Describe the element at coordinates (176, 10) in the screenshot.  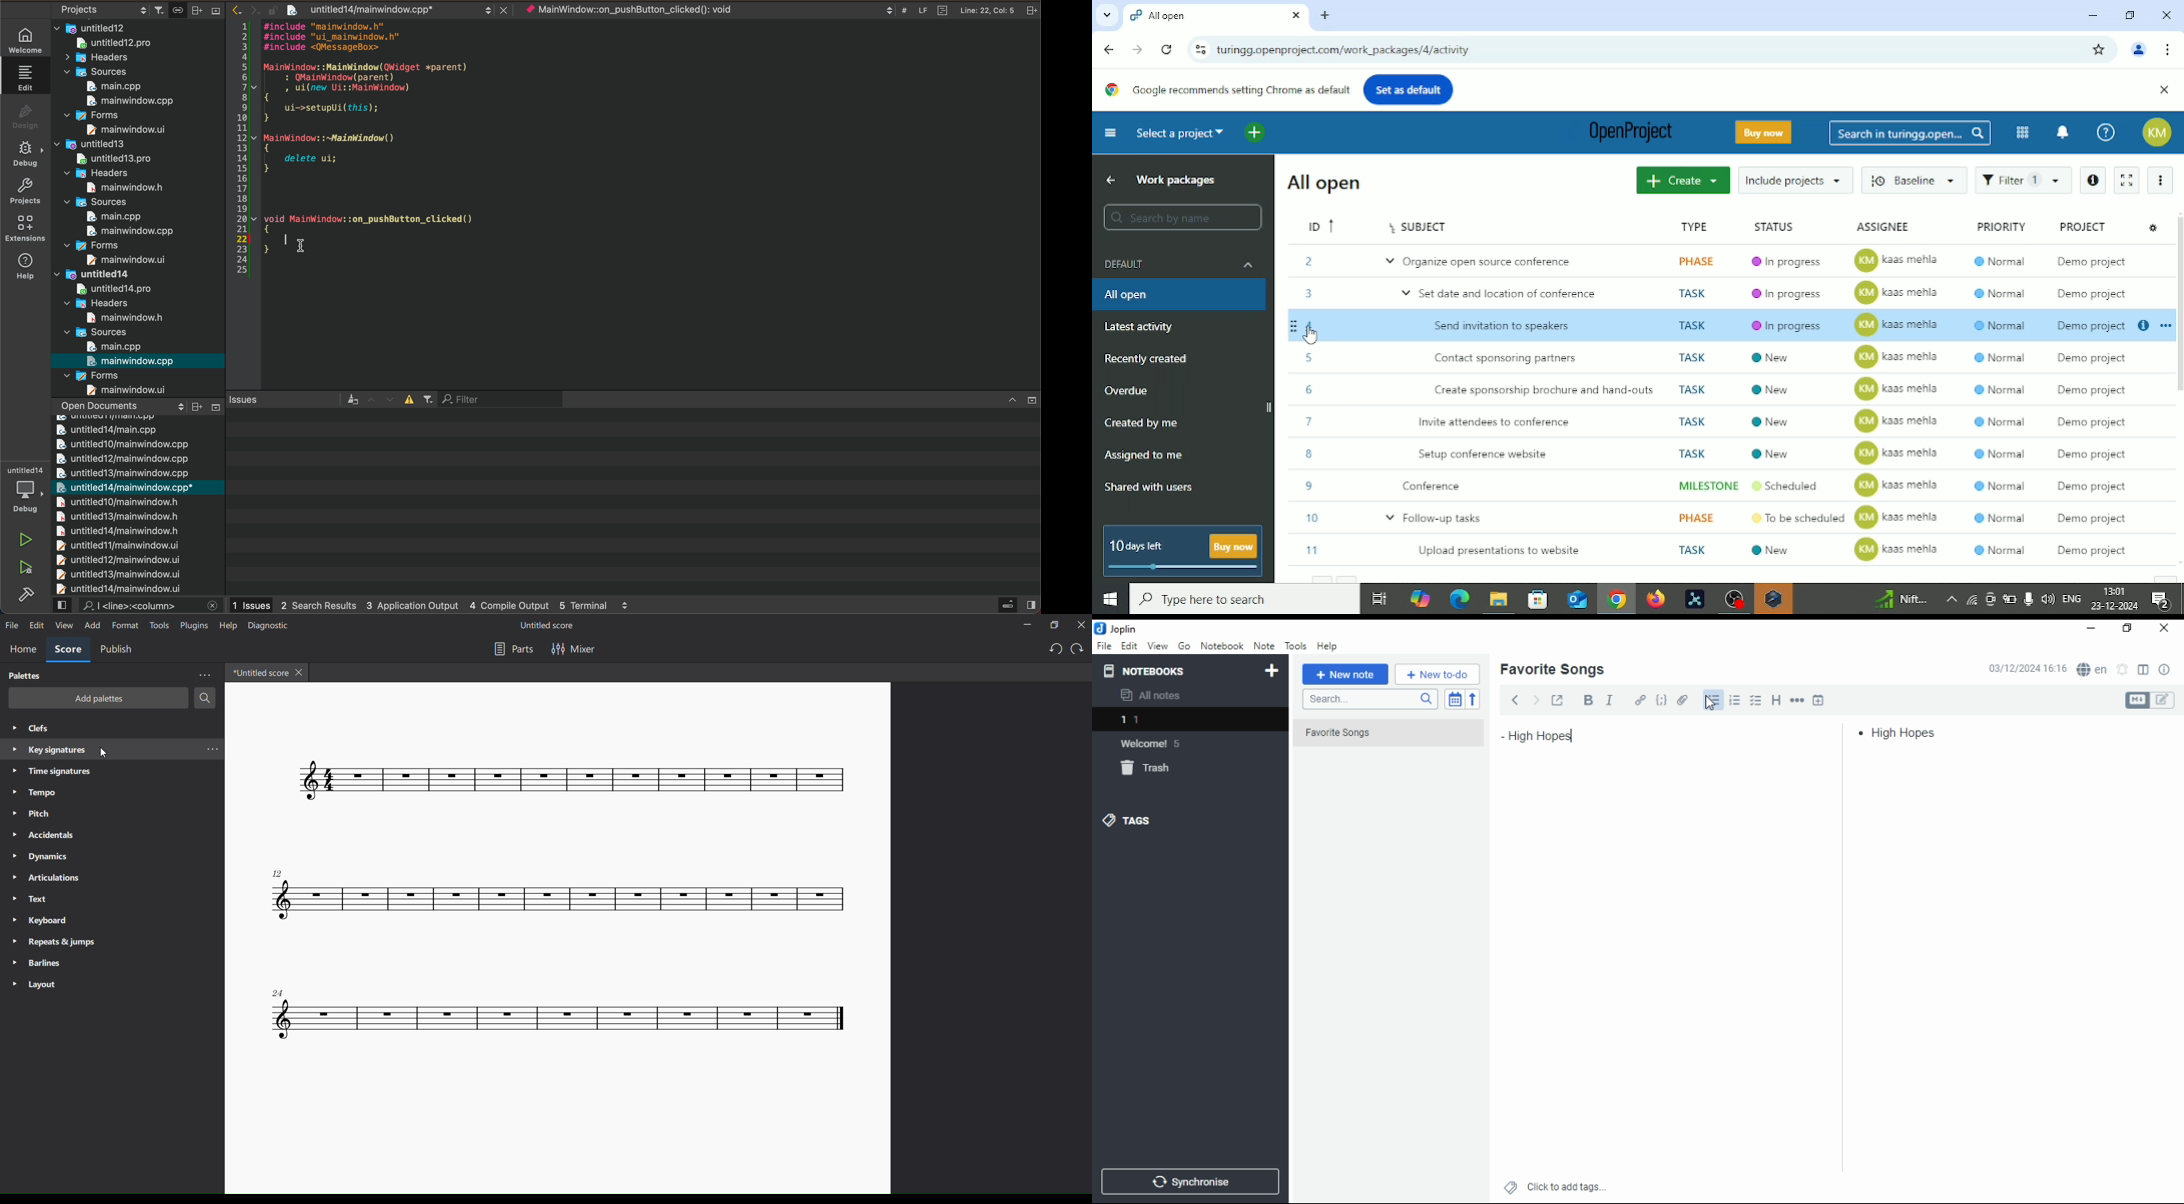
I see `copy` at that location.